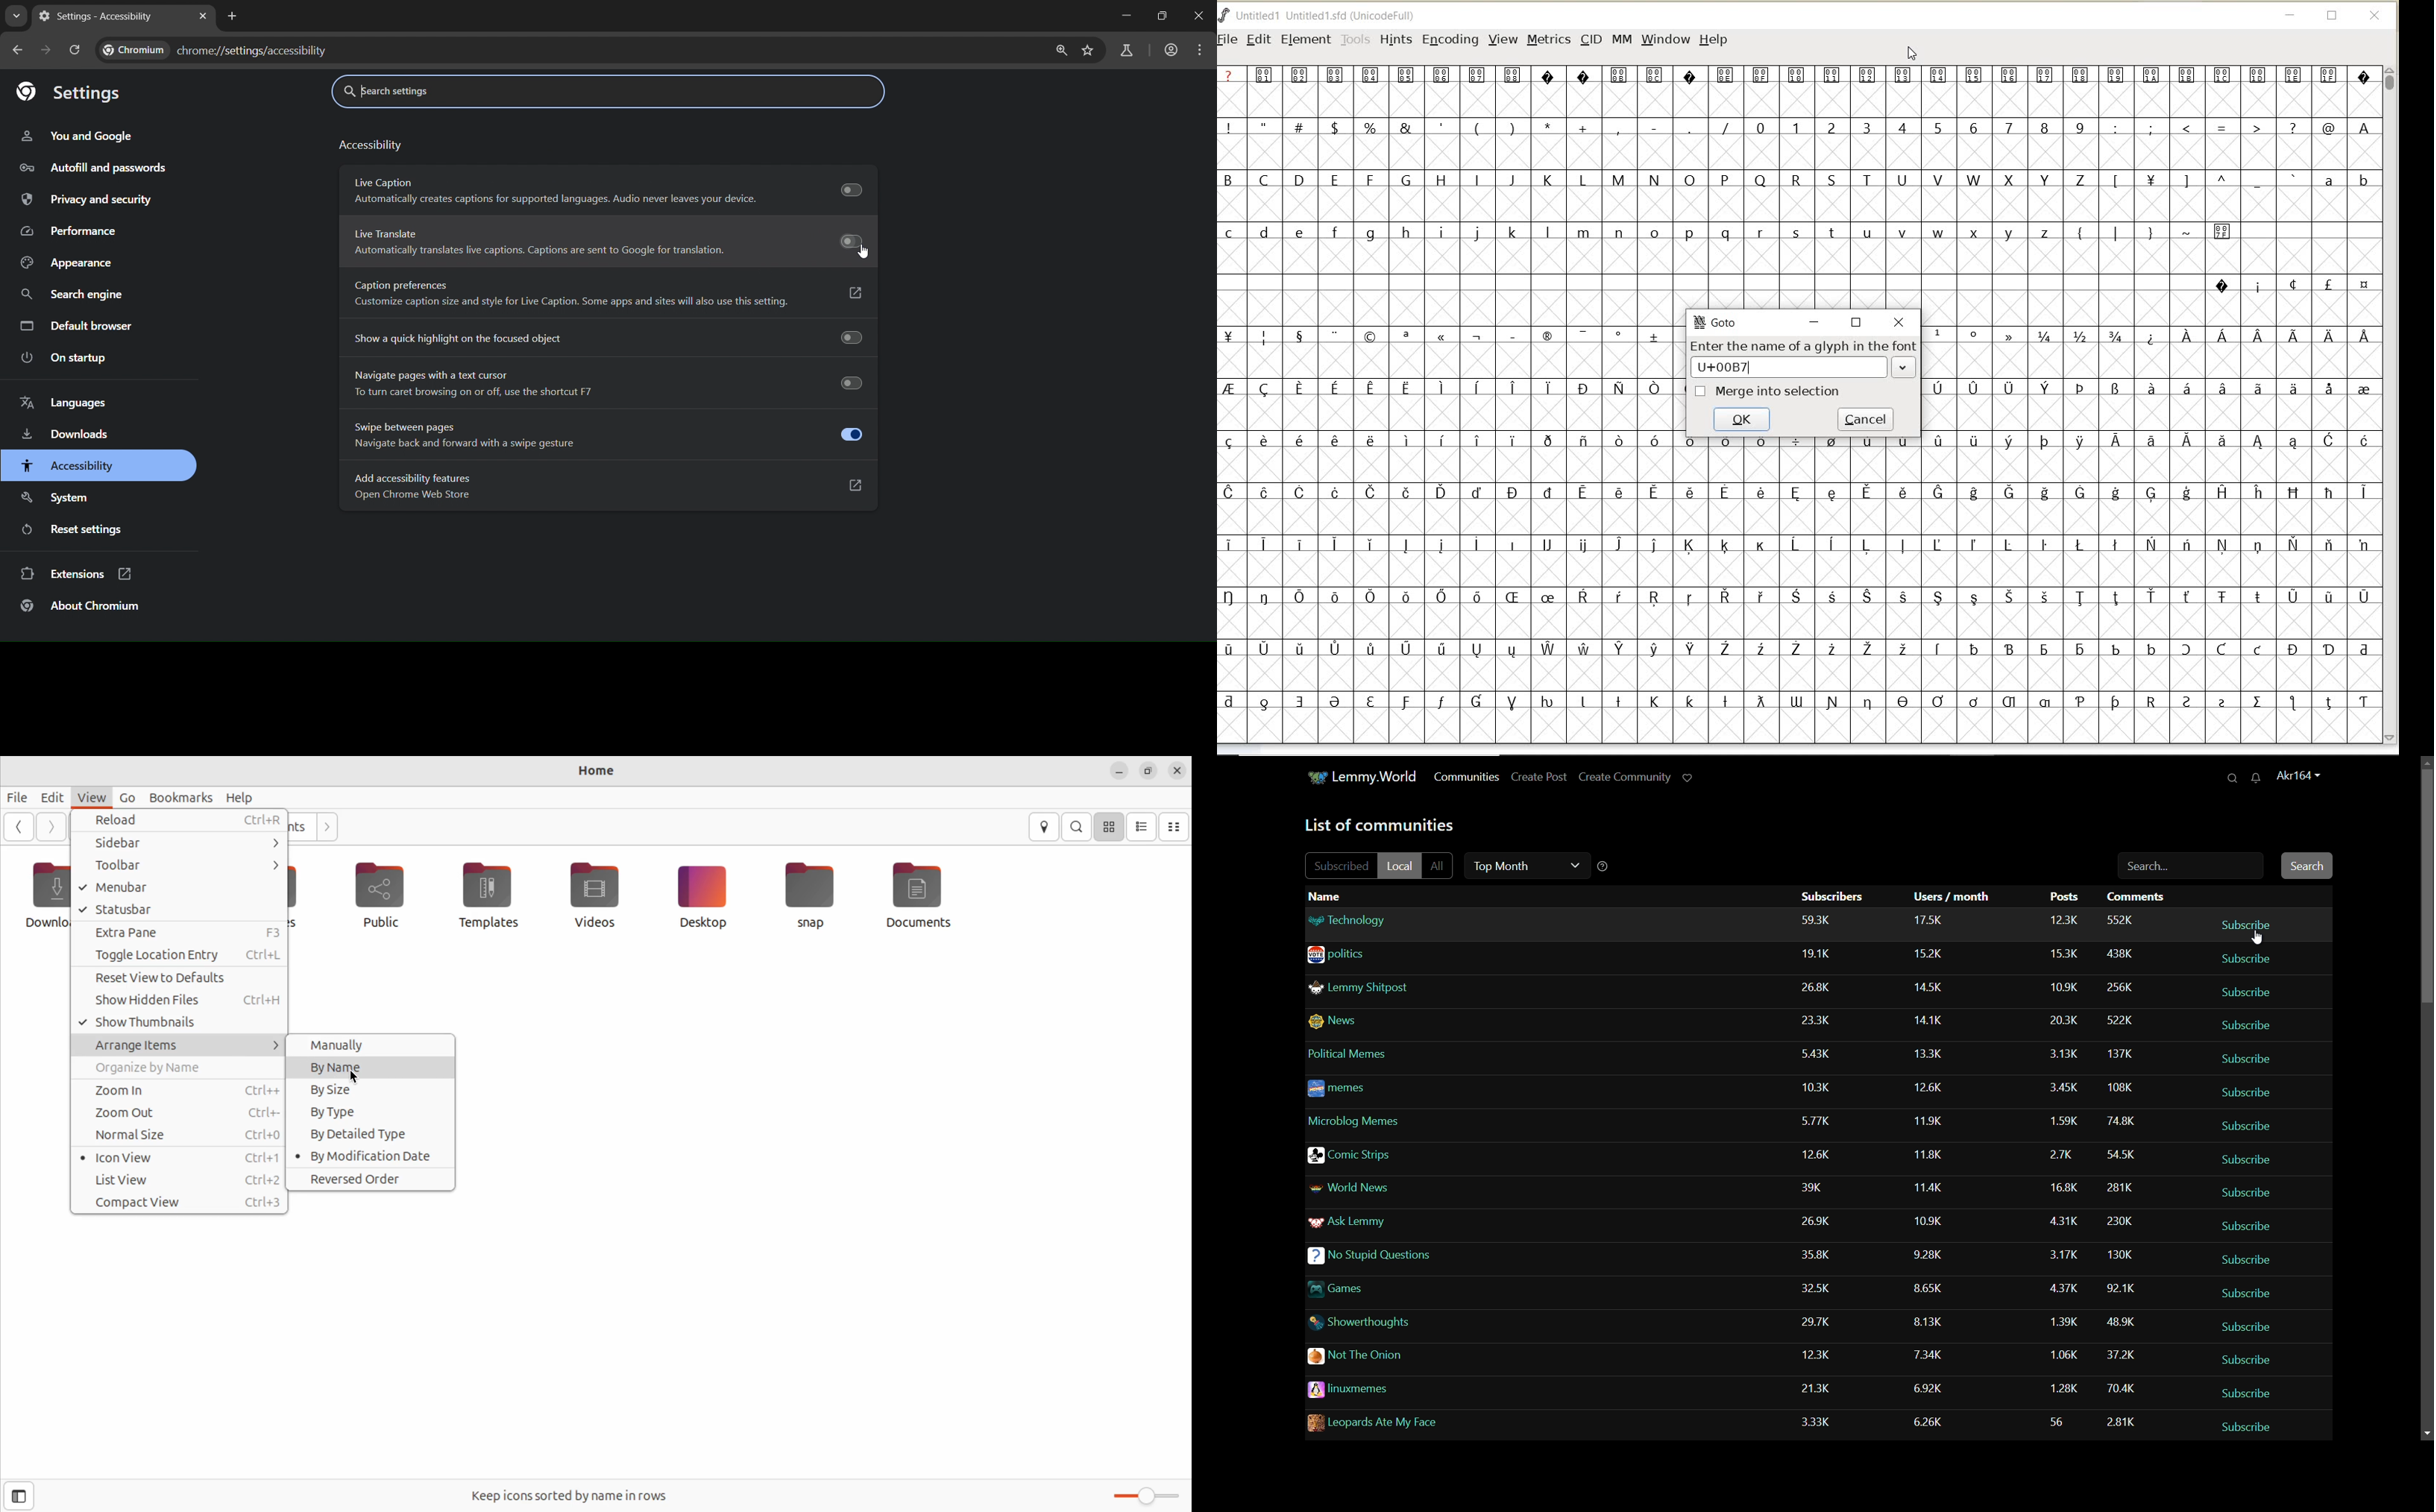 The image size is (2436, 1512). I want to click on , so click(1817, 1119).